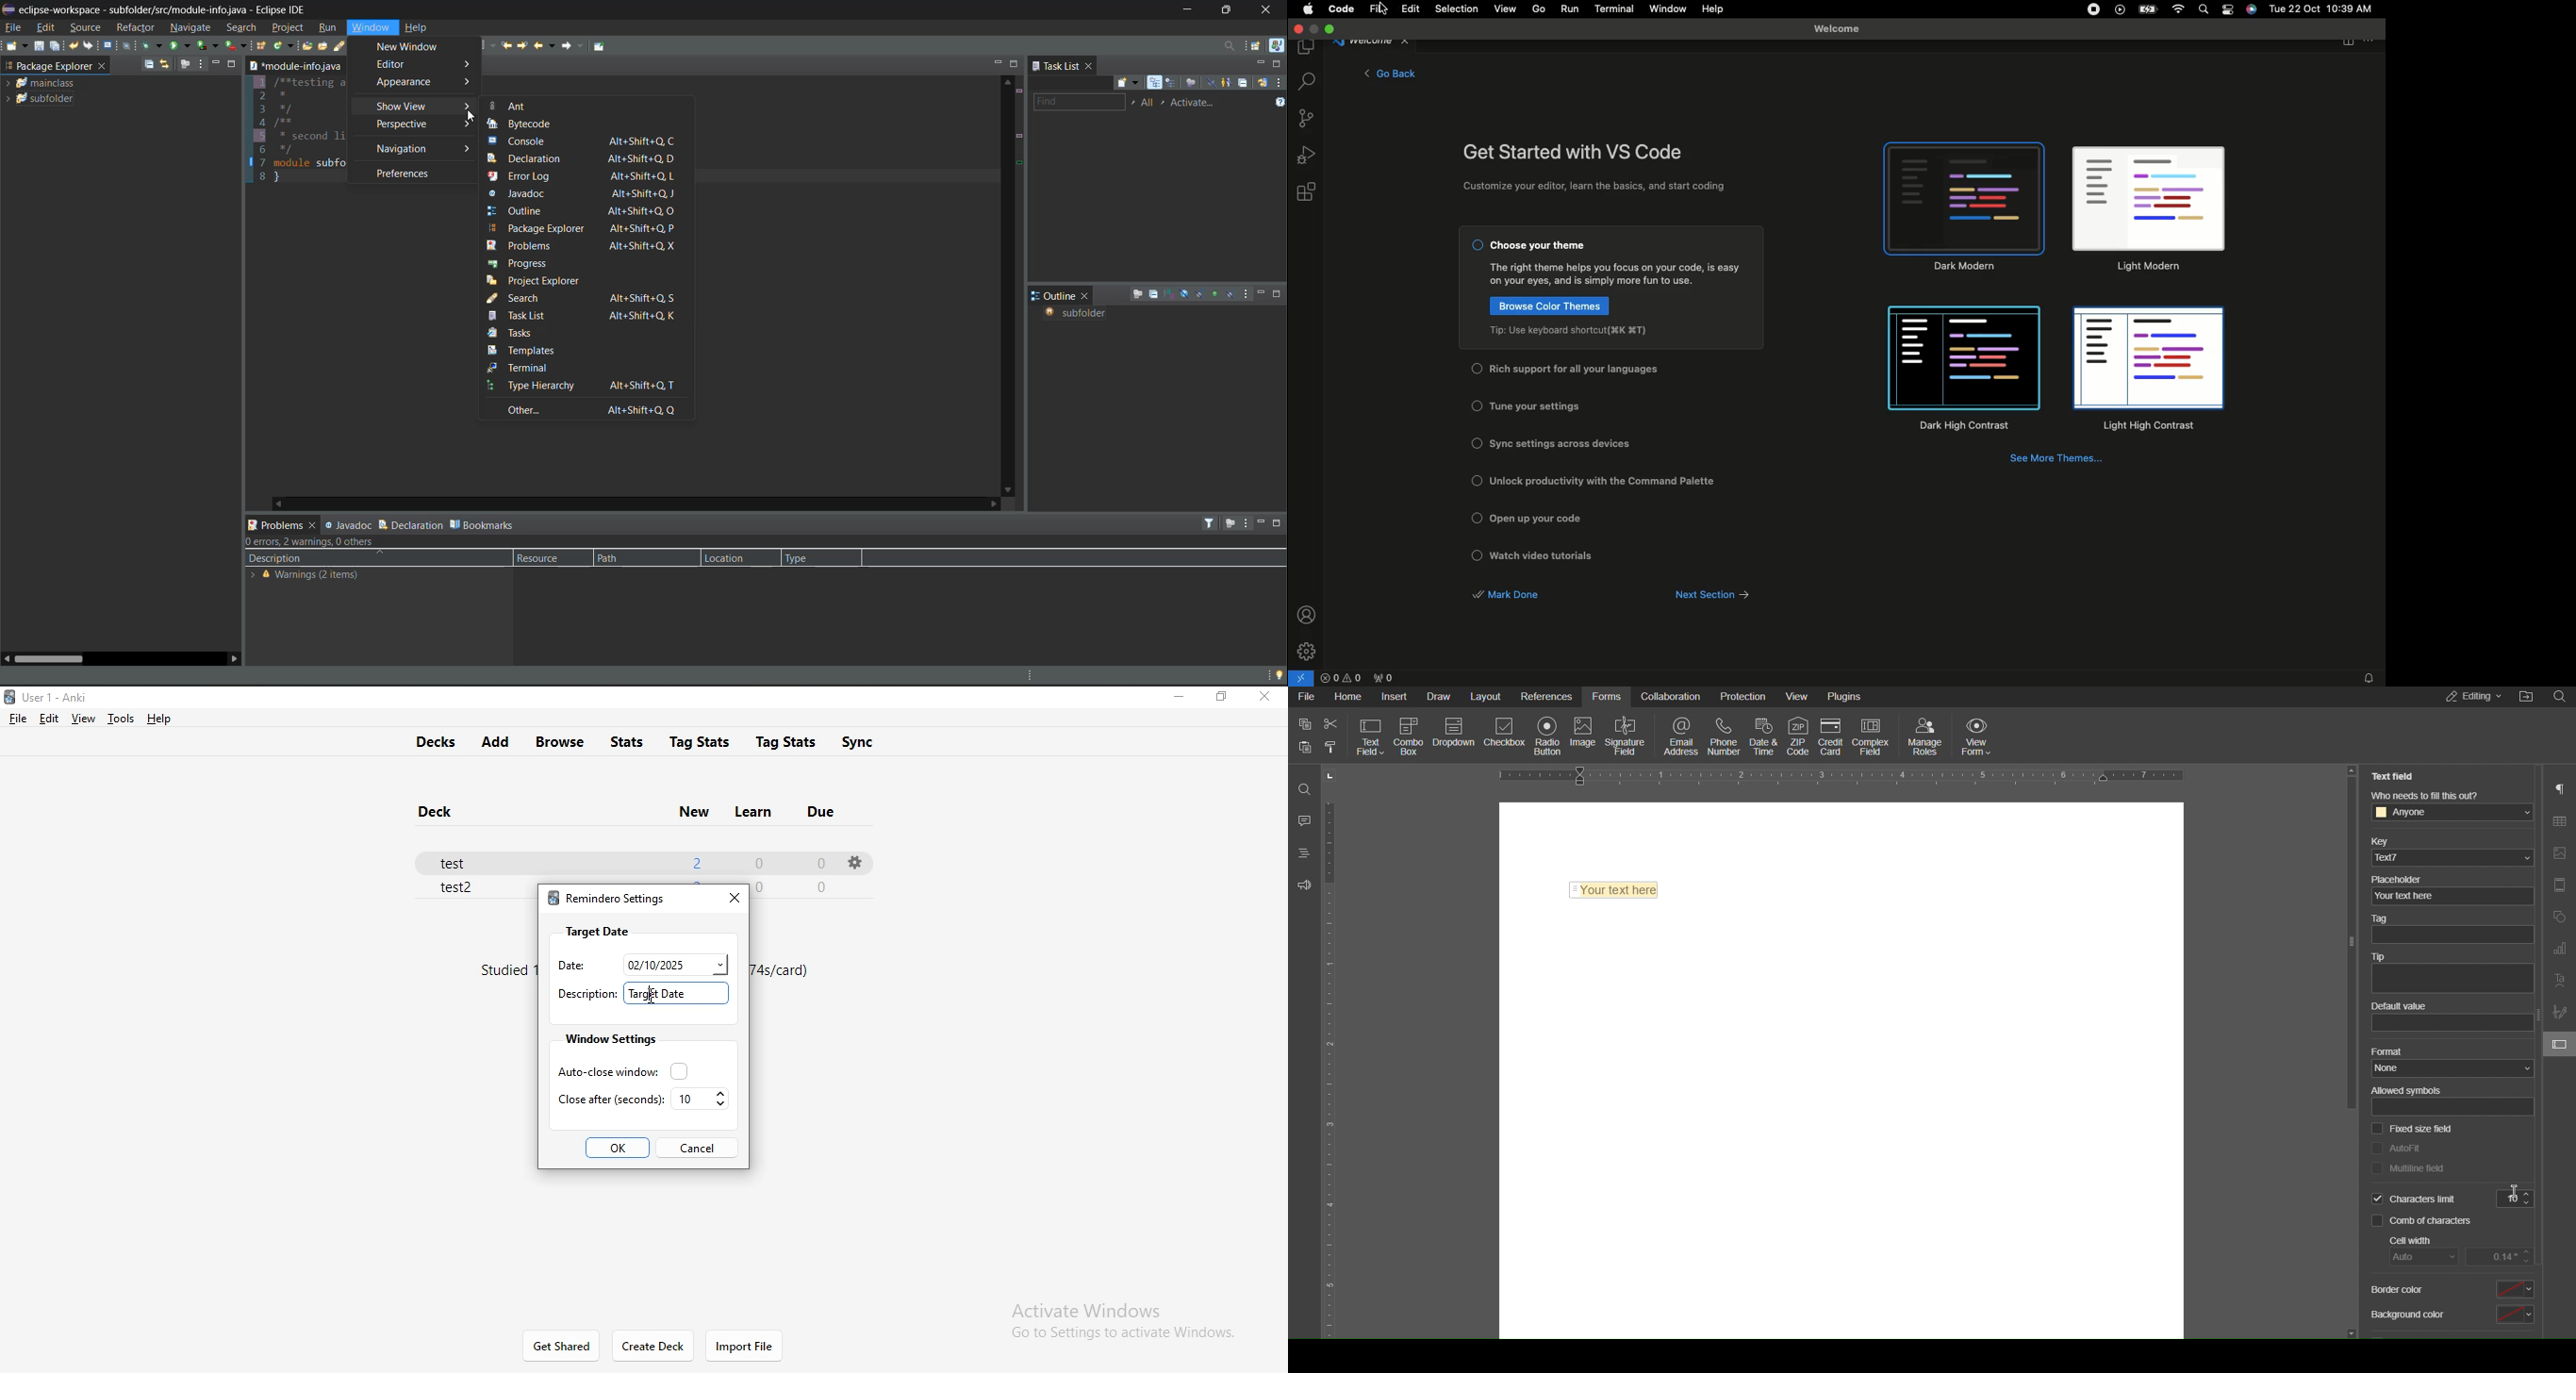 The width and height of the screenshot is (2576, 1400). Describe the element at coordinates (2559, 949) in the screenshot. I see `Graph Settings` at that location.